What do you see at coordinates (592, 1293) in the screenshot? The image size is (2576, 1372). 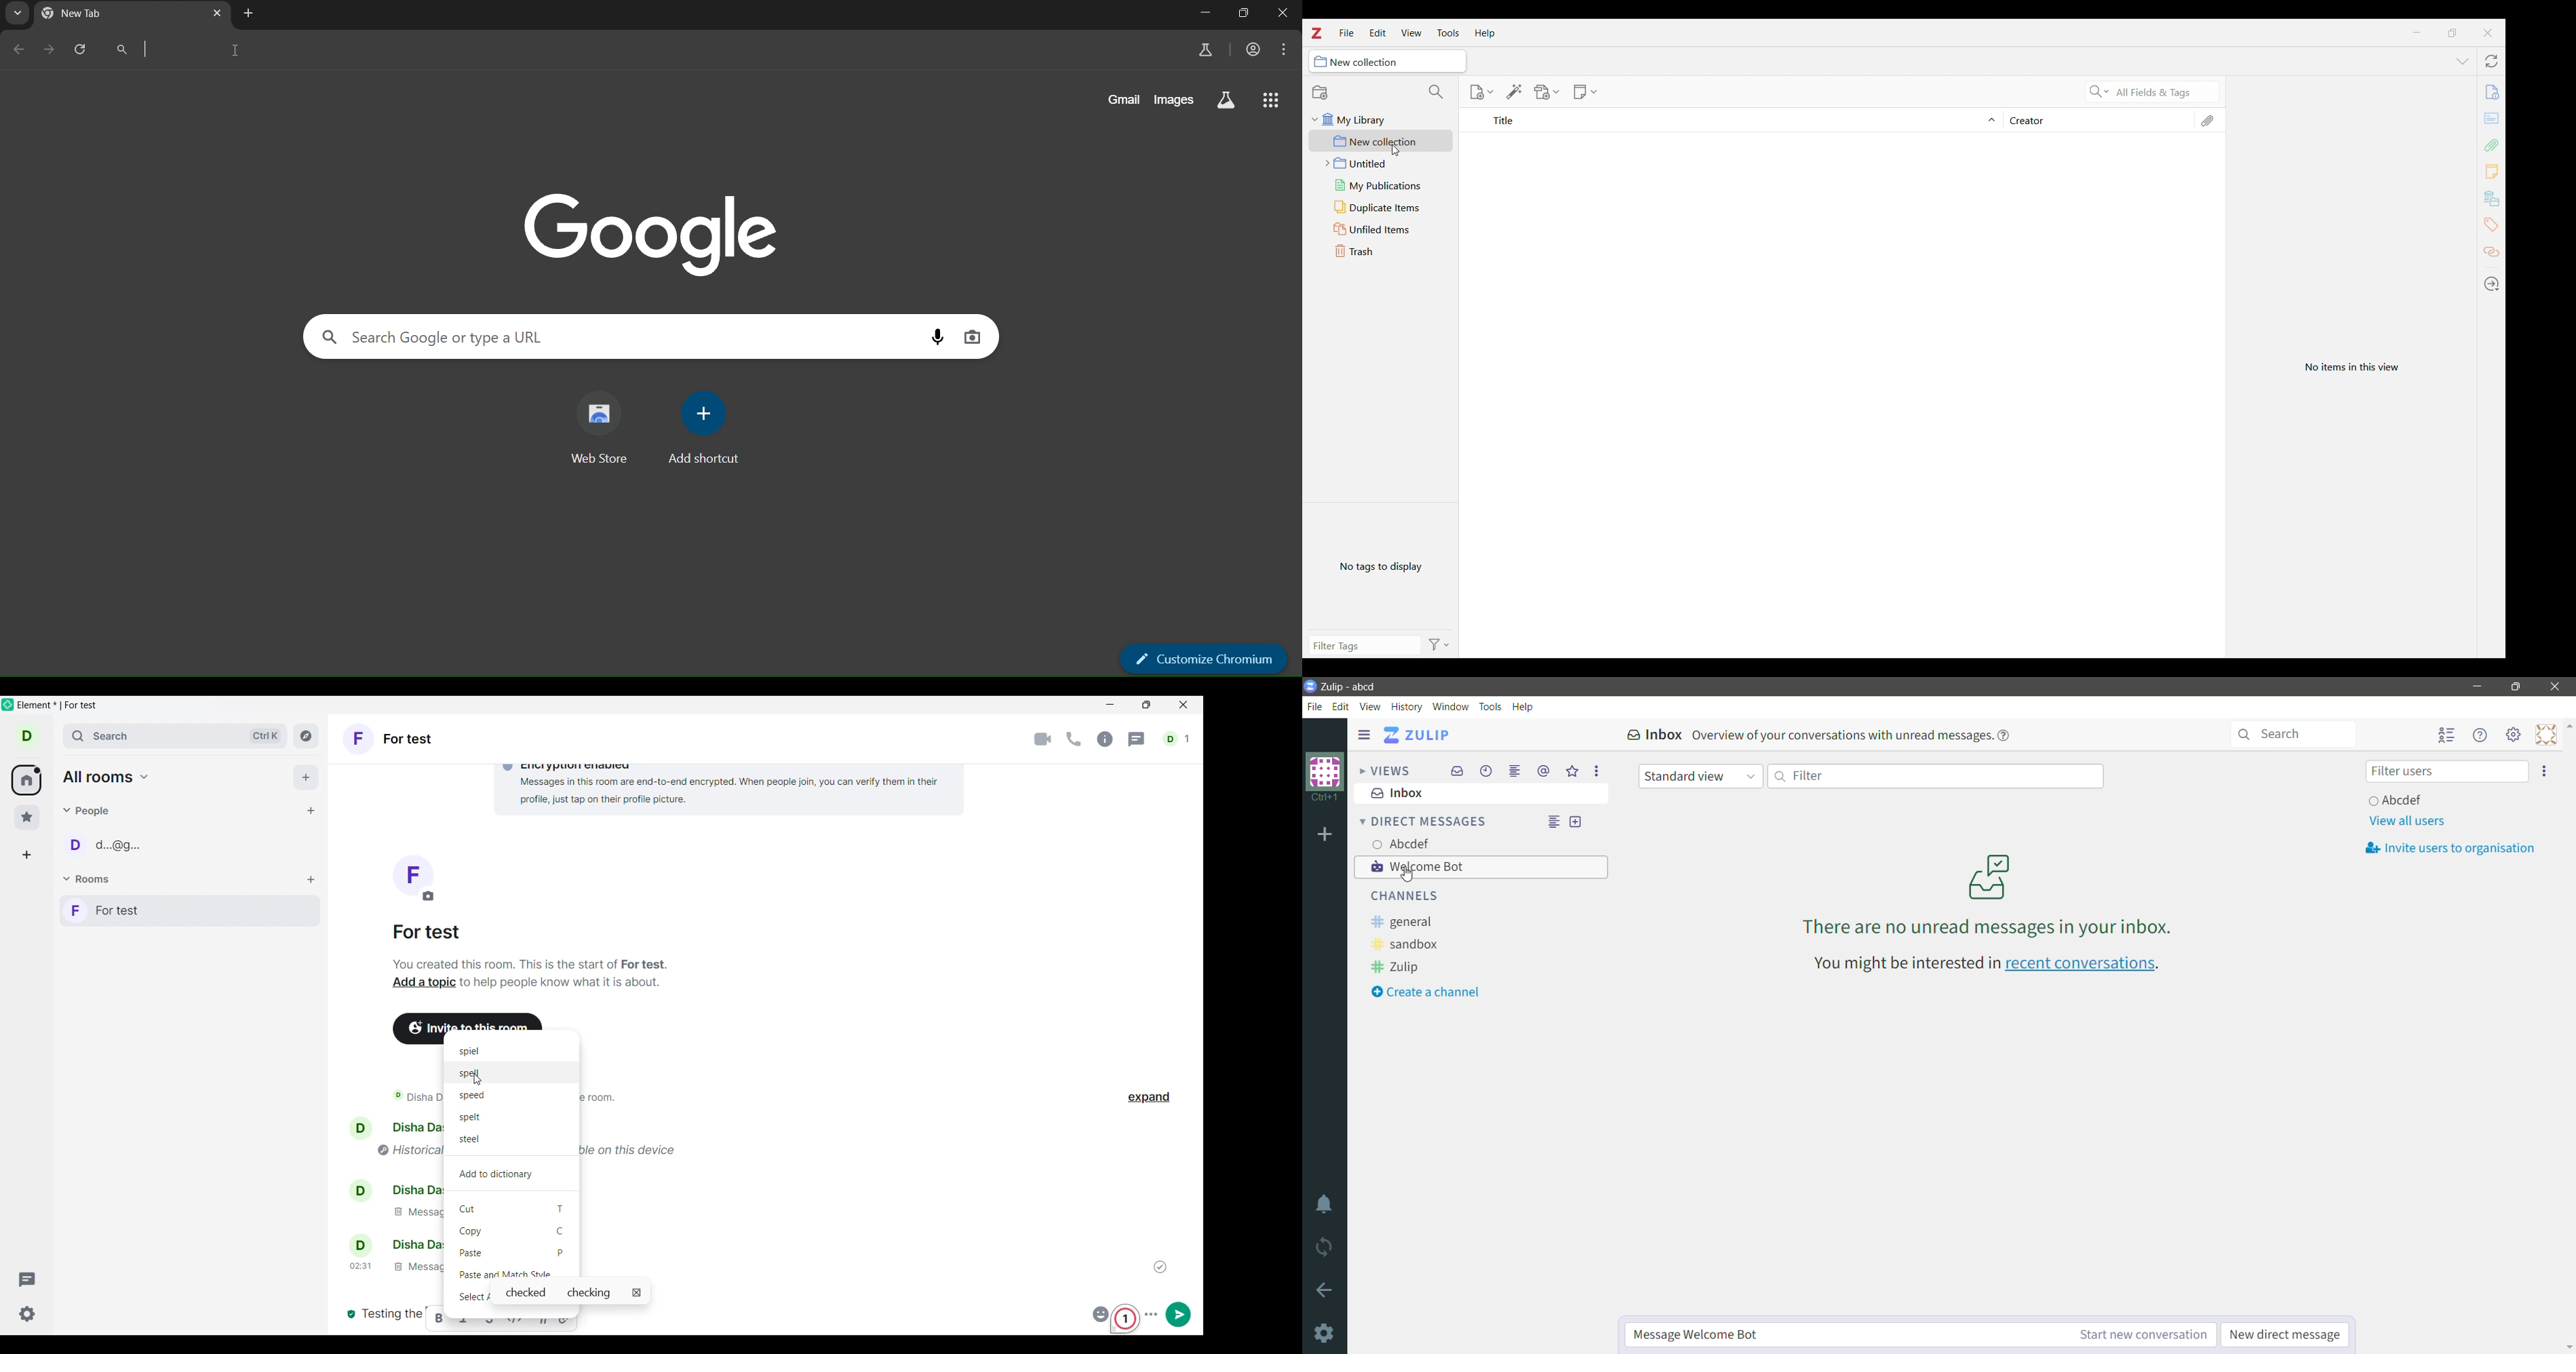 I see `checking` at bounding box center [592, 1293].